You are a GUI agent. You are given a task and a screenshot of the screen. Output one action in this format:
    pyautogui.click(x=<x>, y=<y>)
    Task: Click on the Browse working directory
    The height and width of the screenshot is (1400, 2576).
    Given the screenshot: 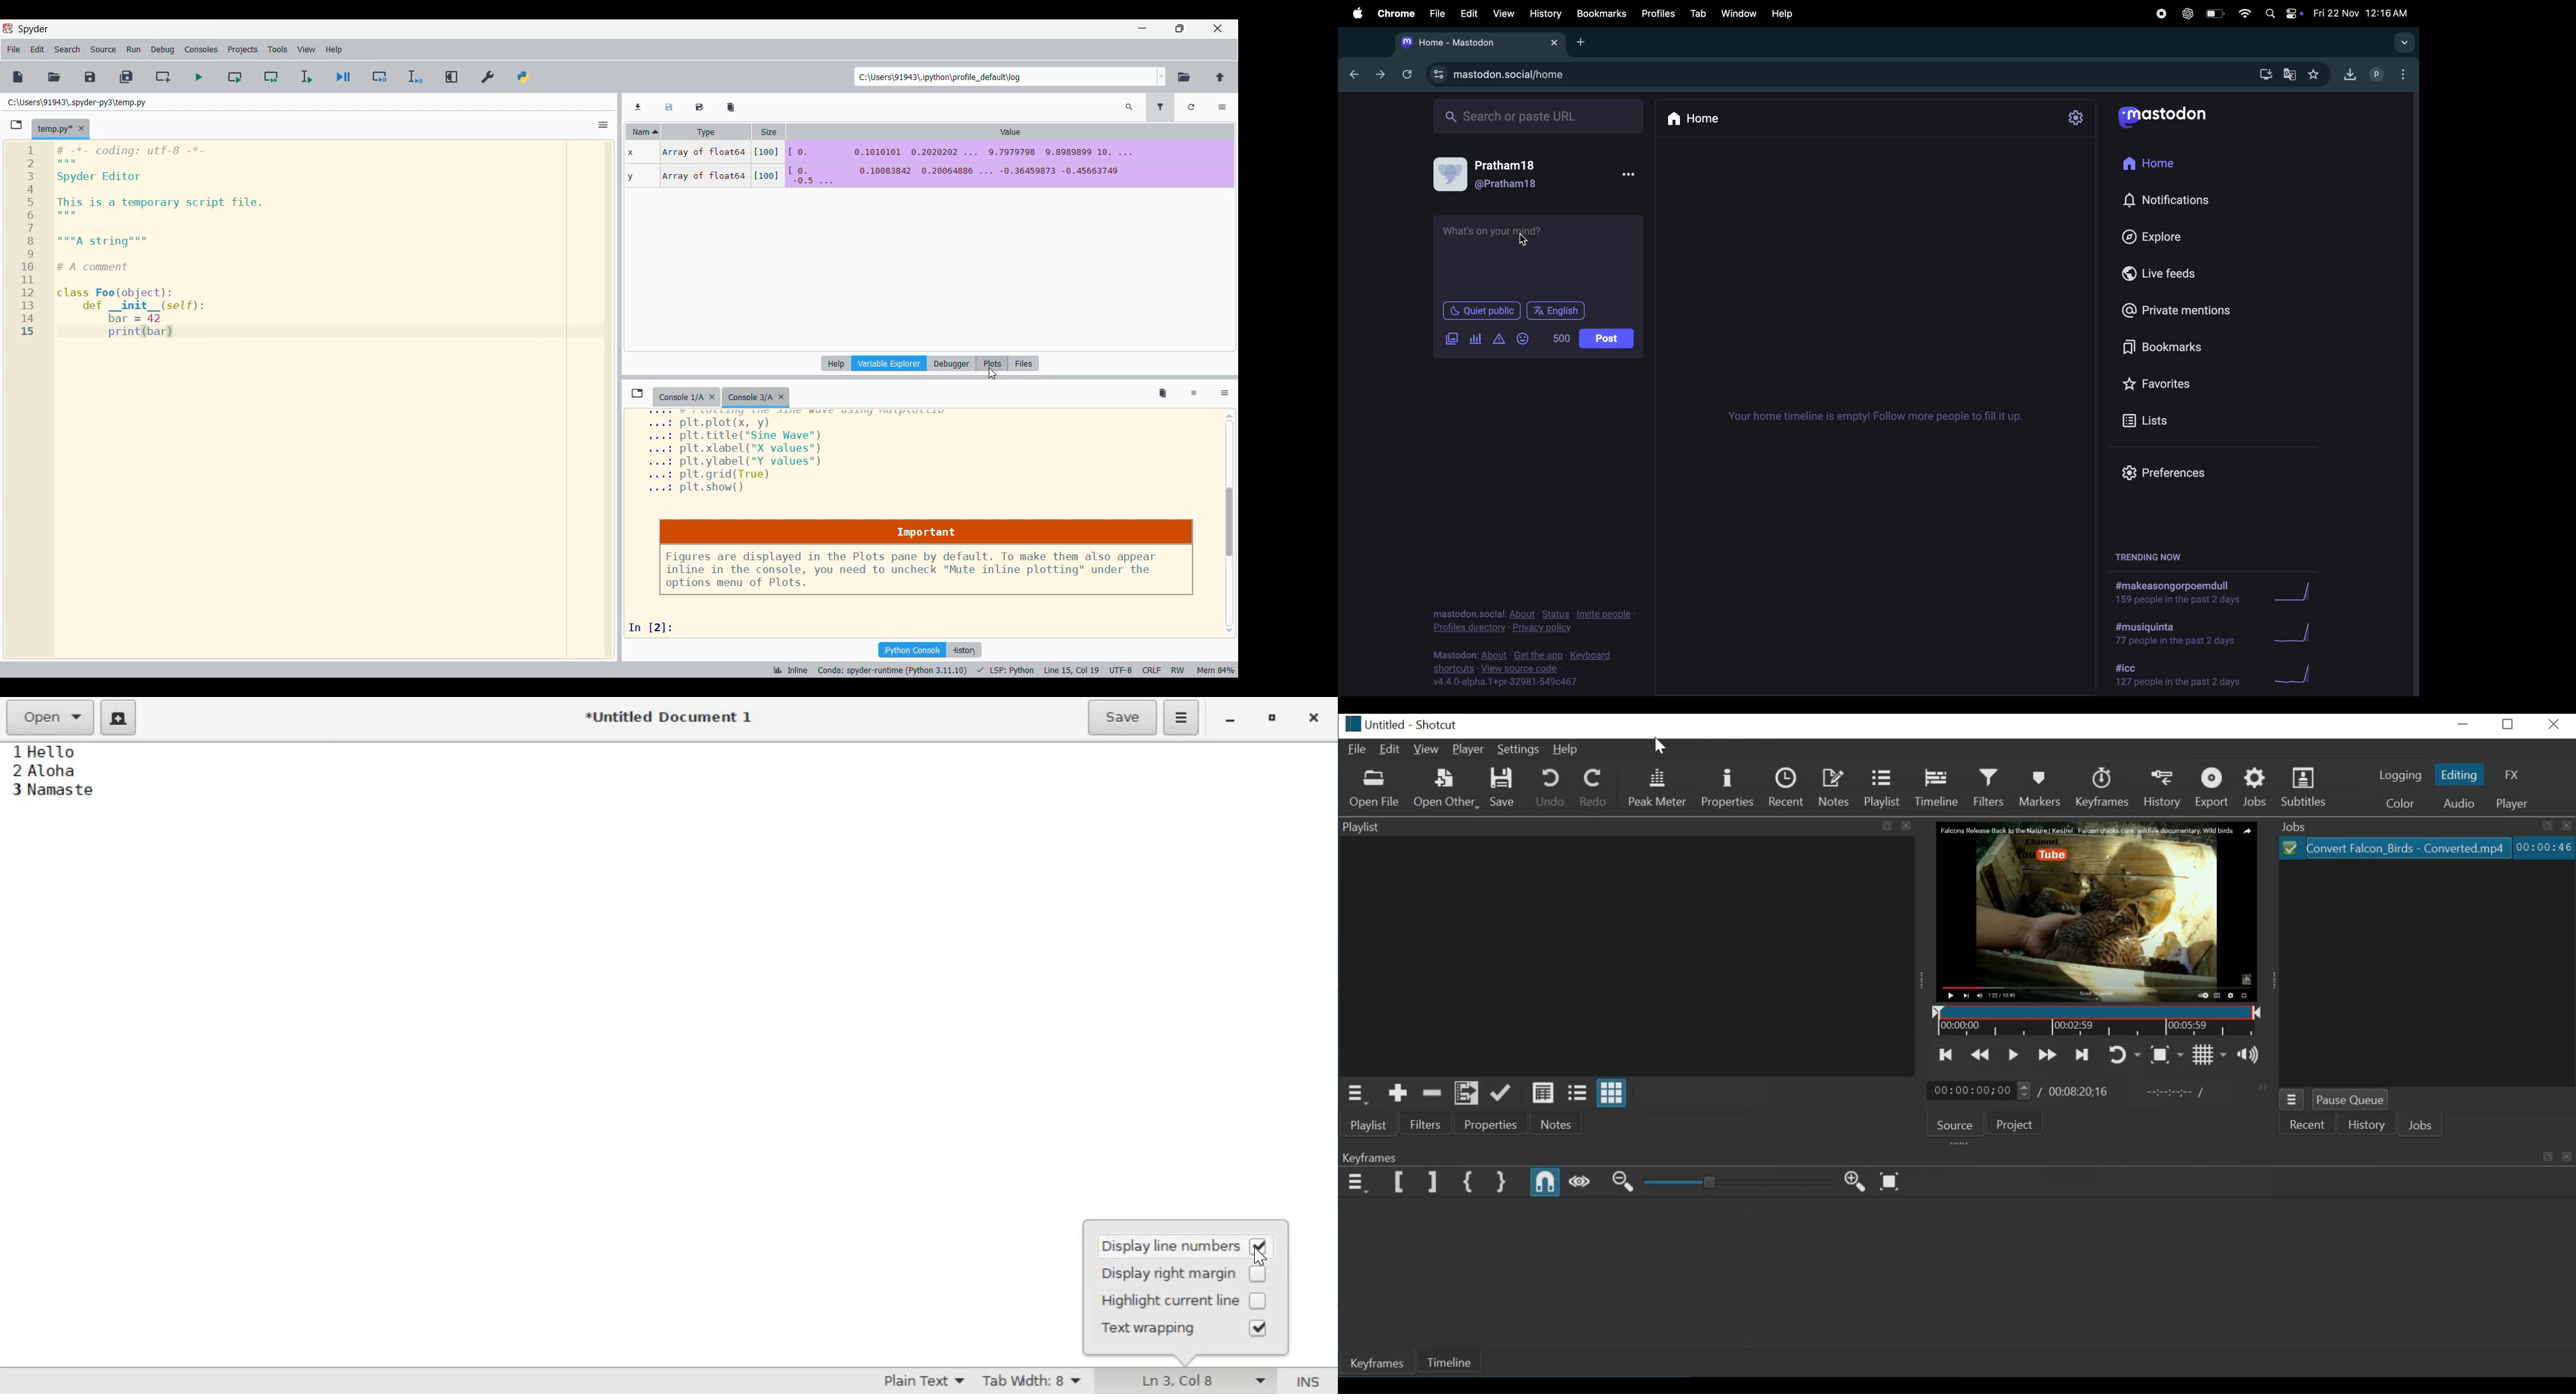 What is the action you would take?
    pyautogui.click(x=1185, y=77)
    